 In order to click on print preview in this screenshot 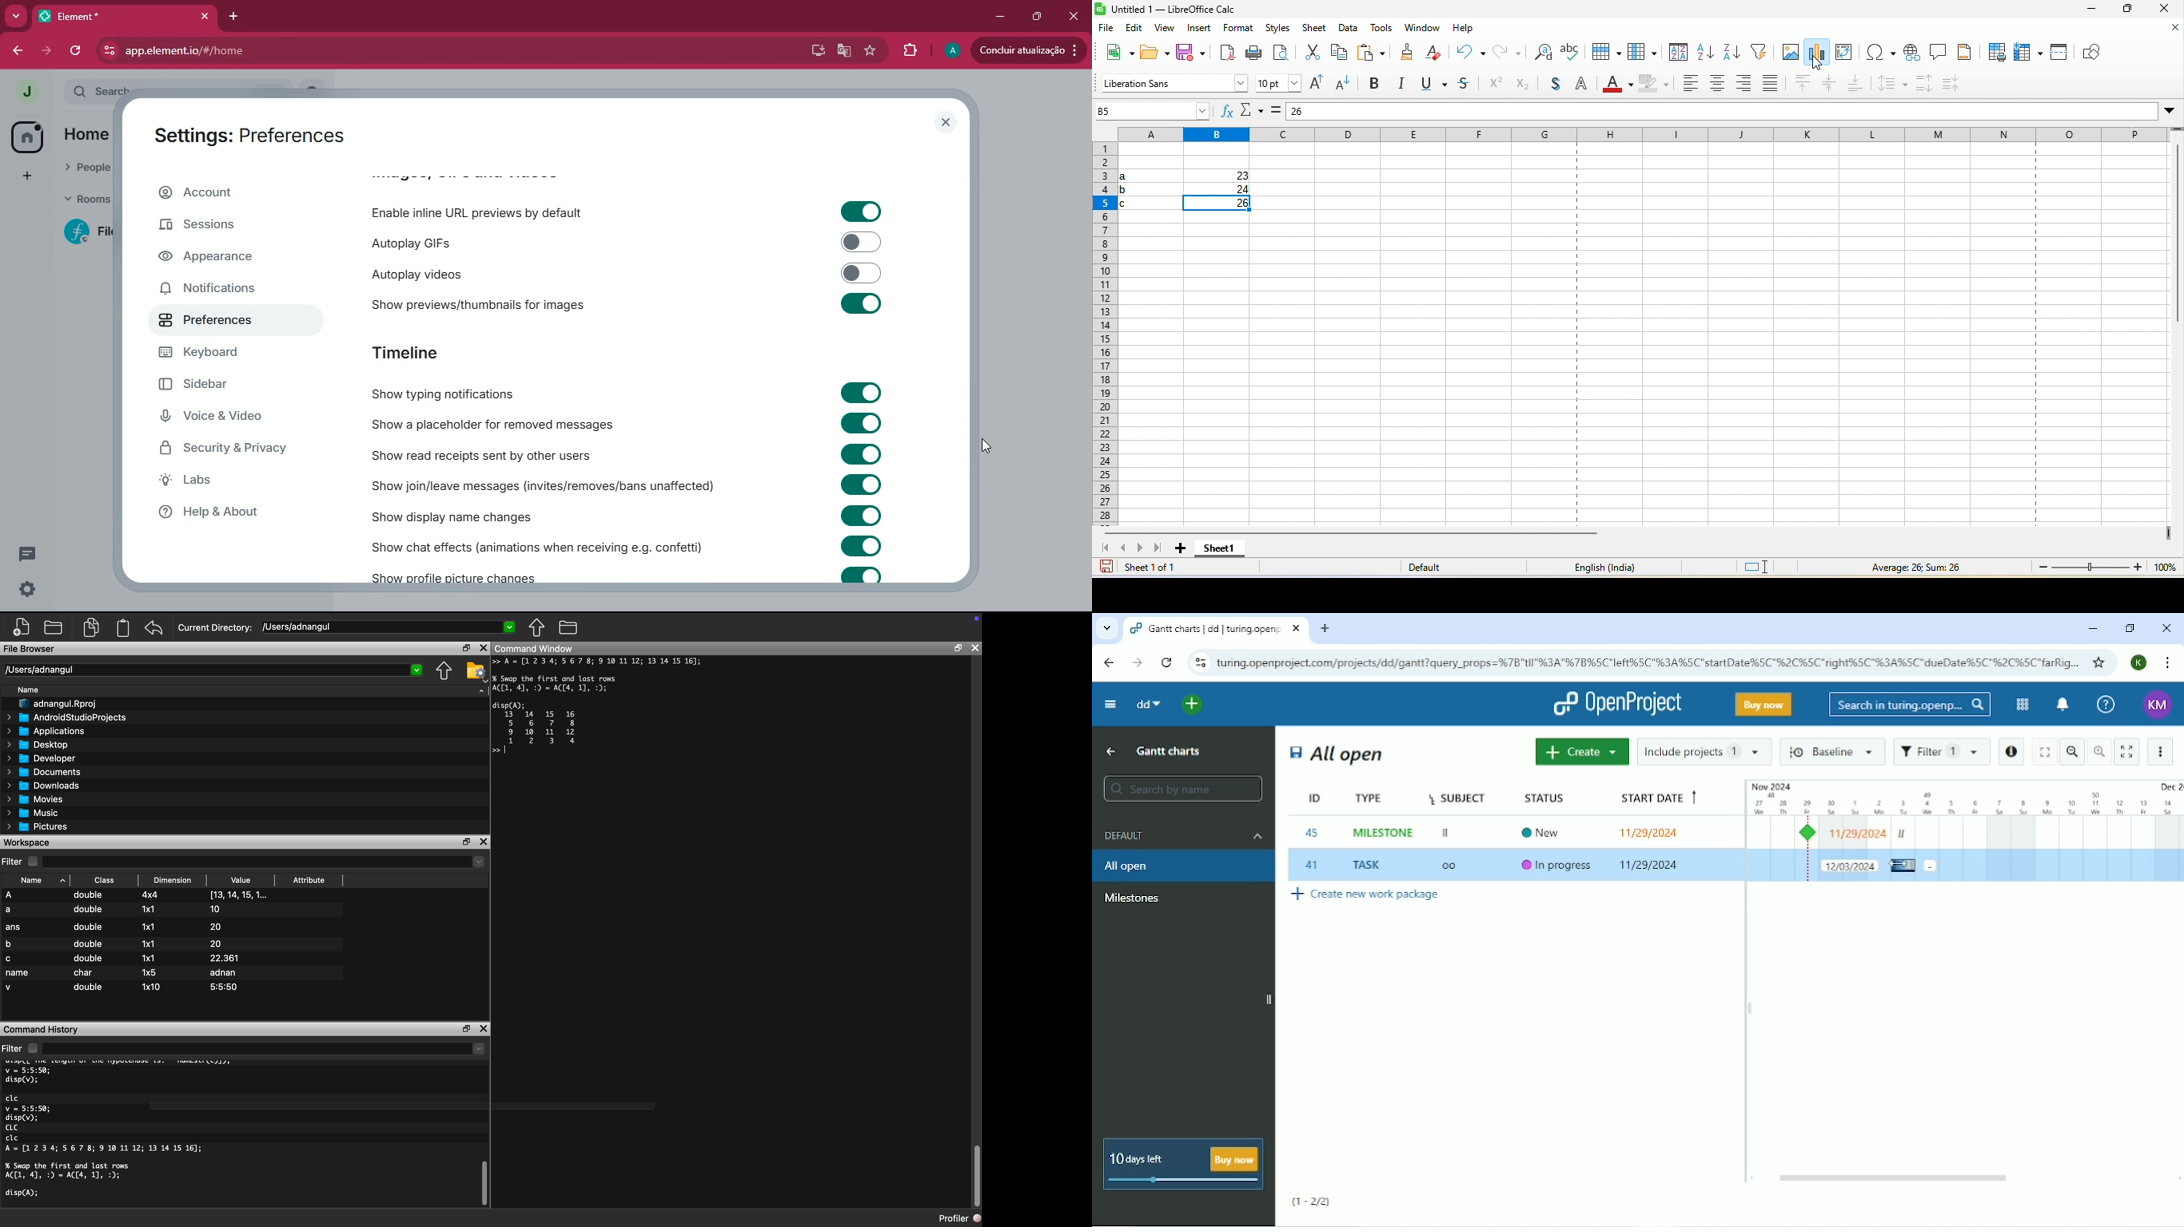, I will do `click(1281, 53)`.